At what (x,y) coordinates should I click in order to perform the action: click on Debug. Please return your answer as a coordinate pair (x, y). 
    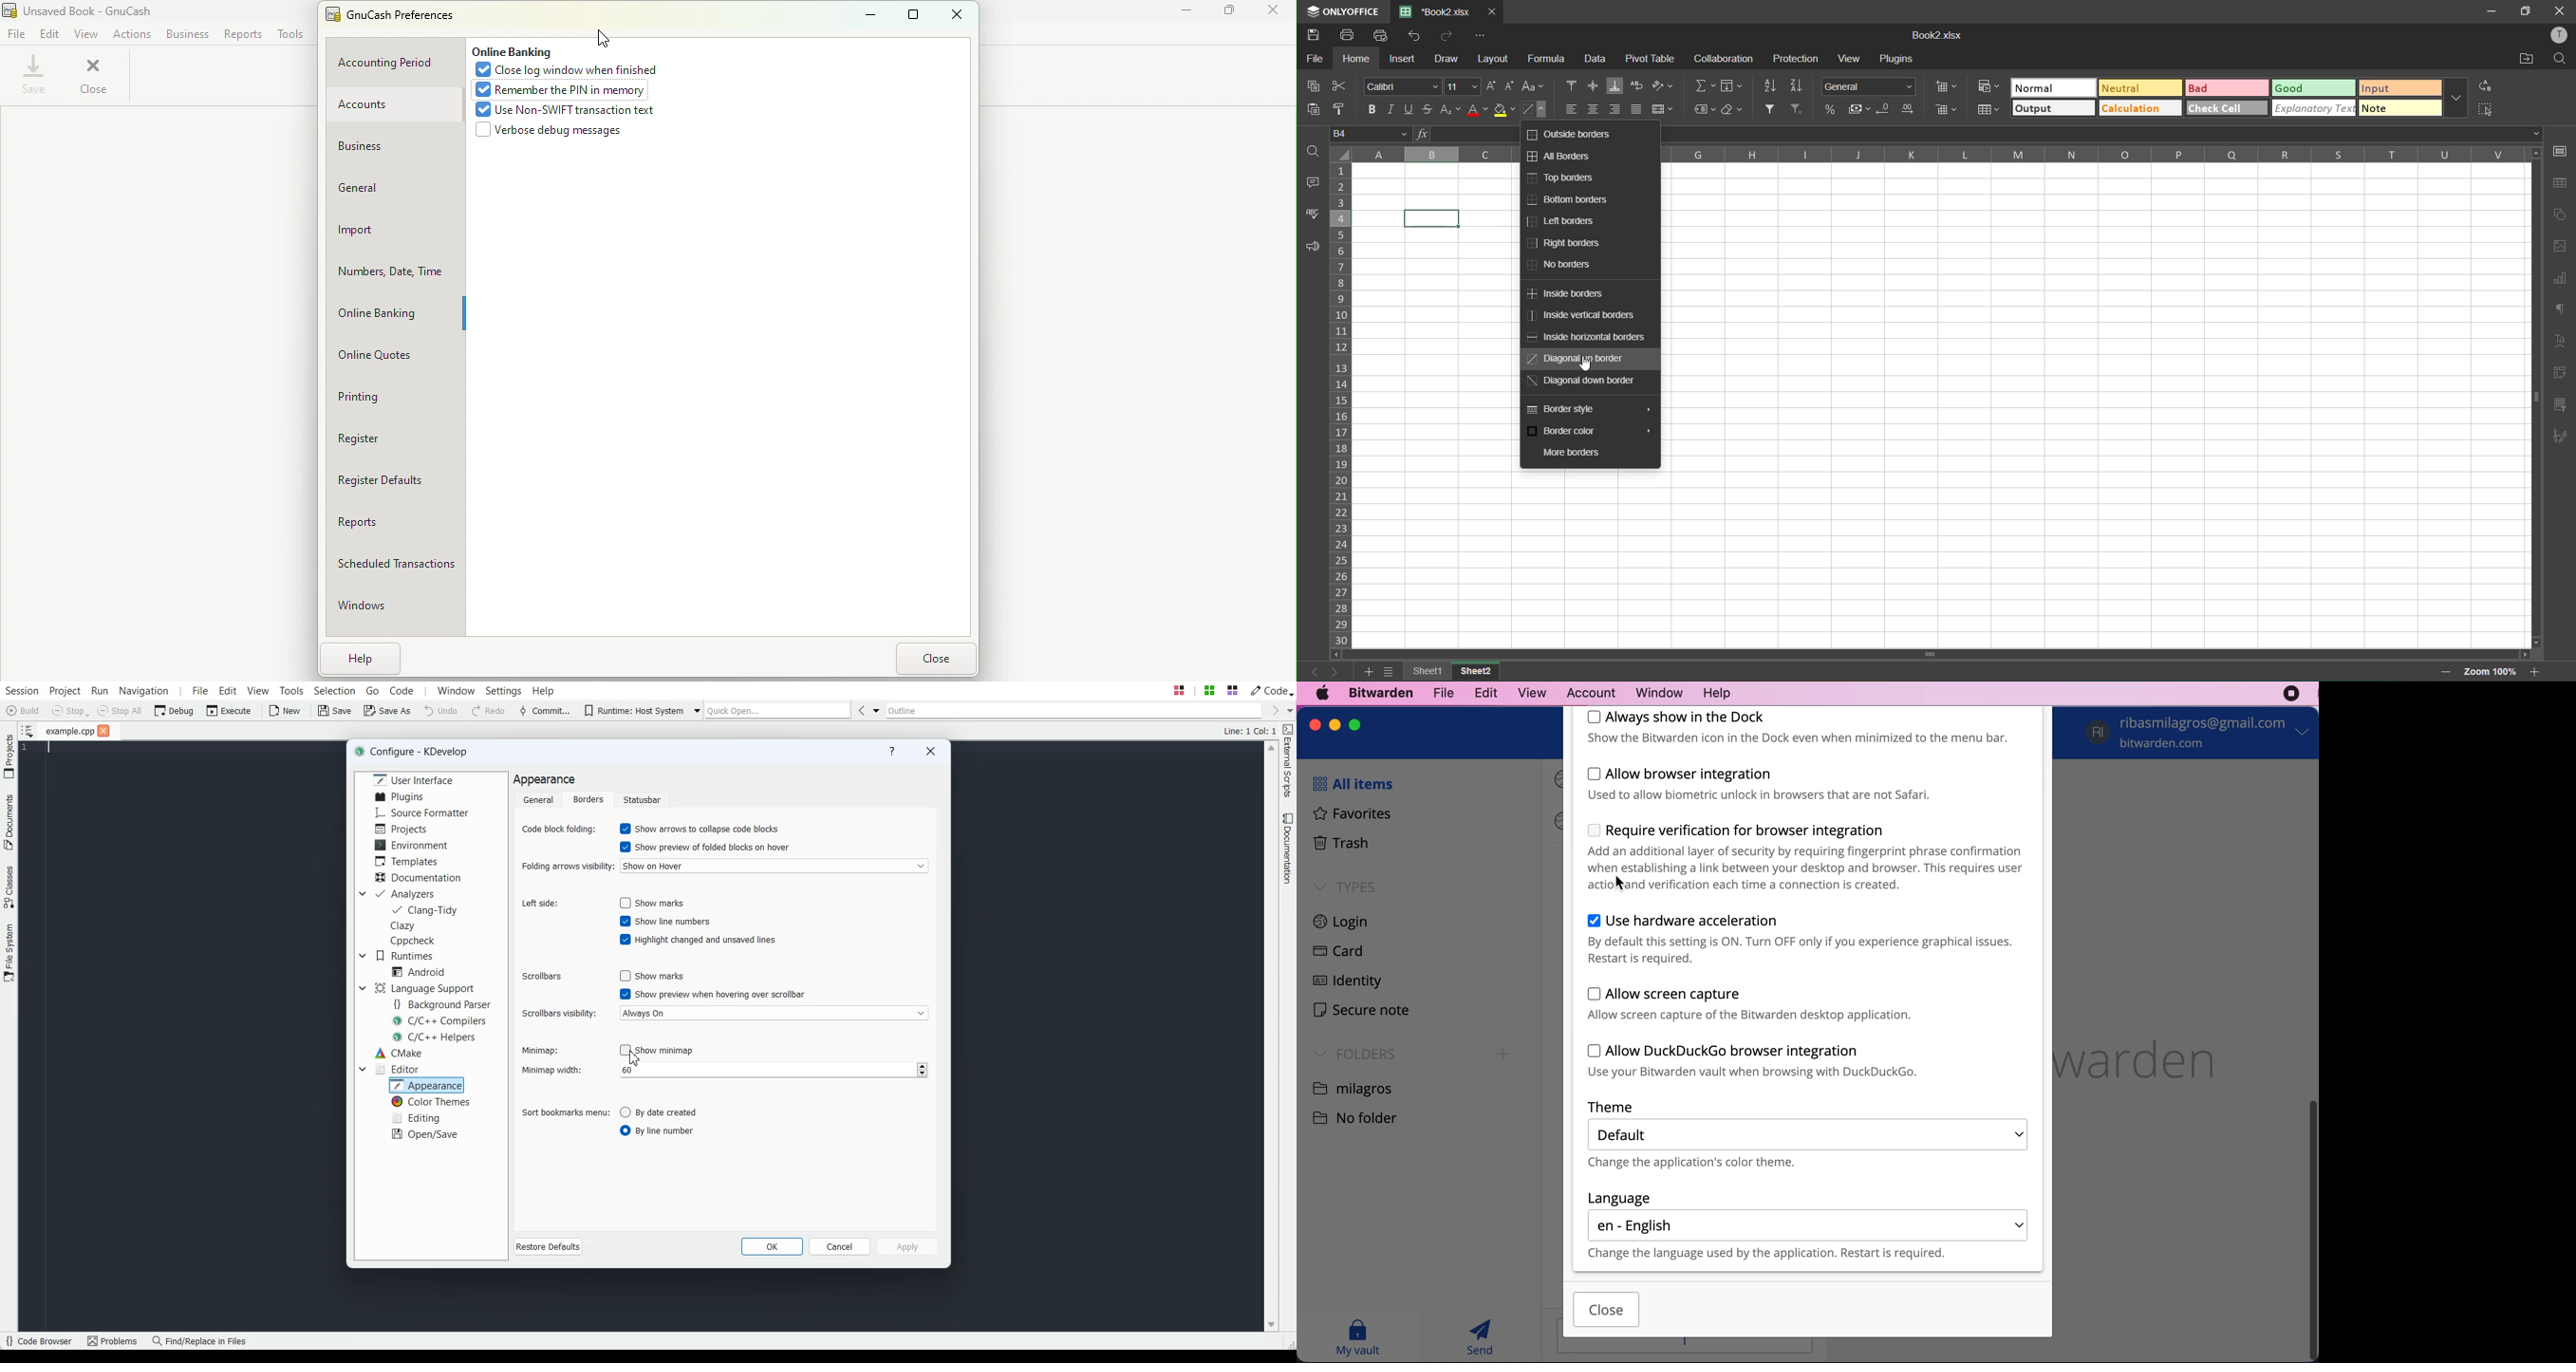
    Looking at the image, I should click on (174, 711).